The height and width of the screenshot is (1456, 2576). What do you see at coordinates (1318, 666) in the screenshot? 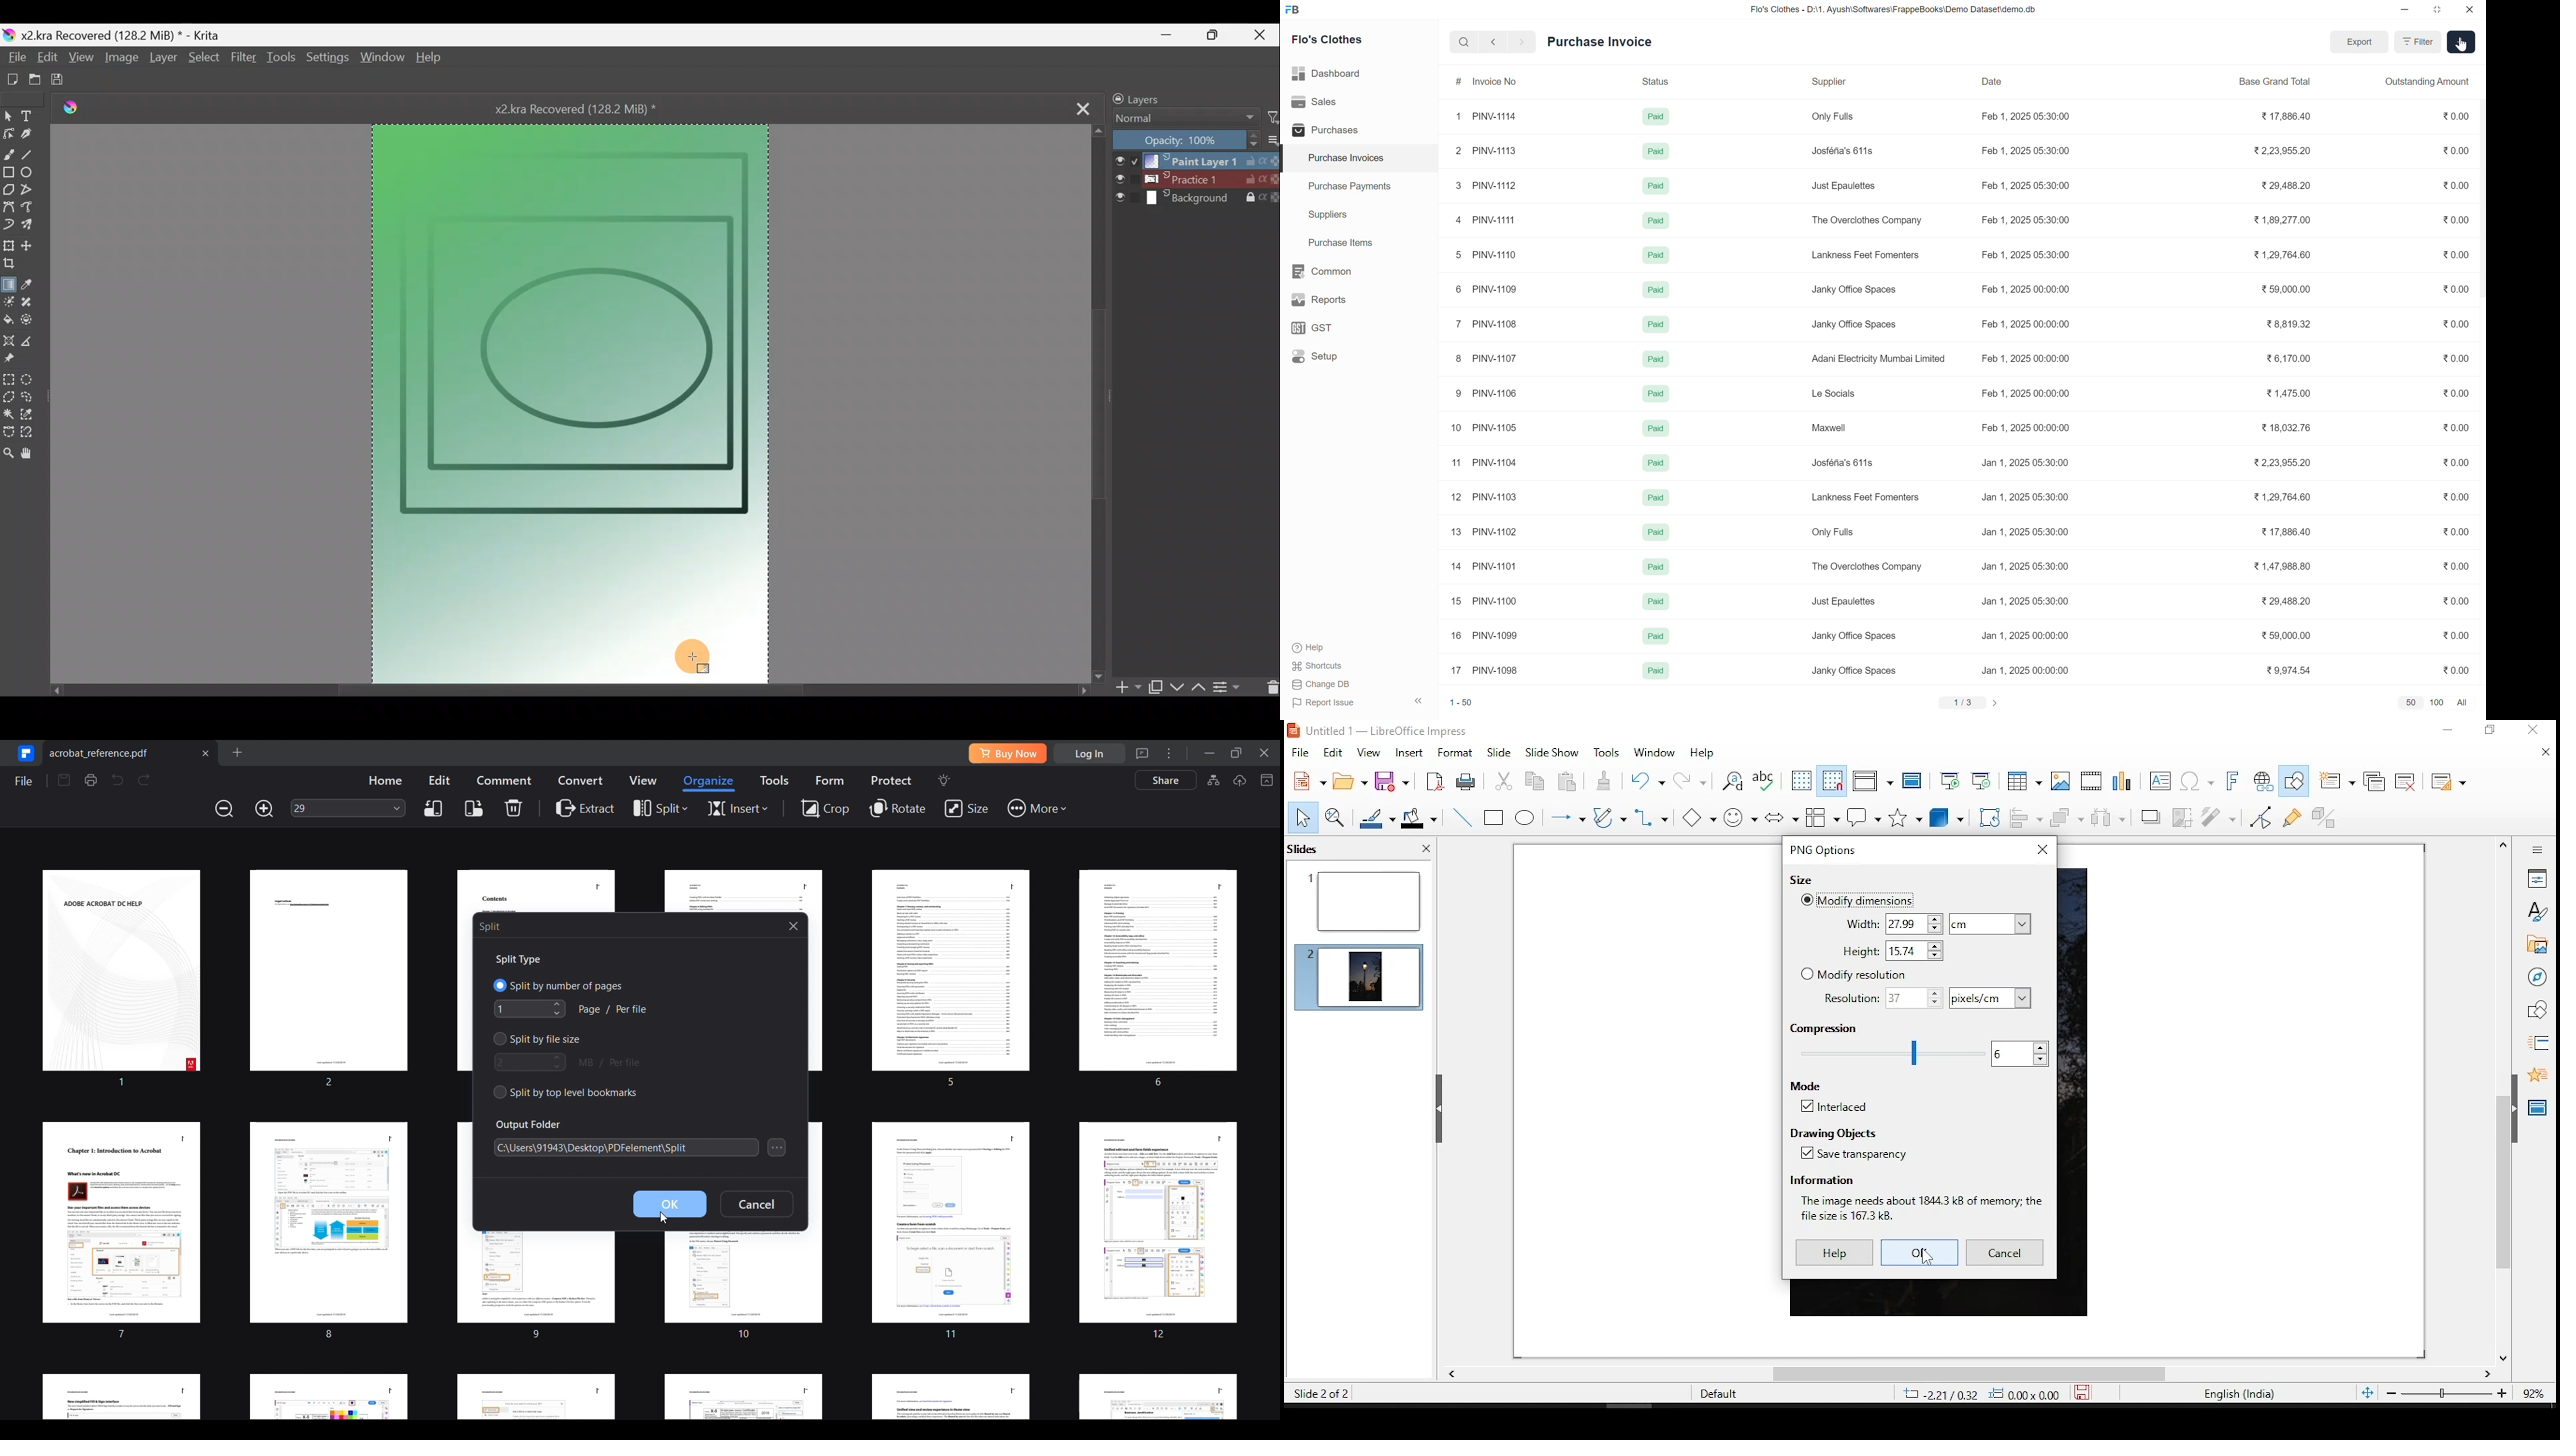
I see `Shortcuts` at bounding box center [1318, 666].